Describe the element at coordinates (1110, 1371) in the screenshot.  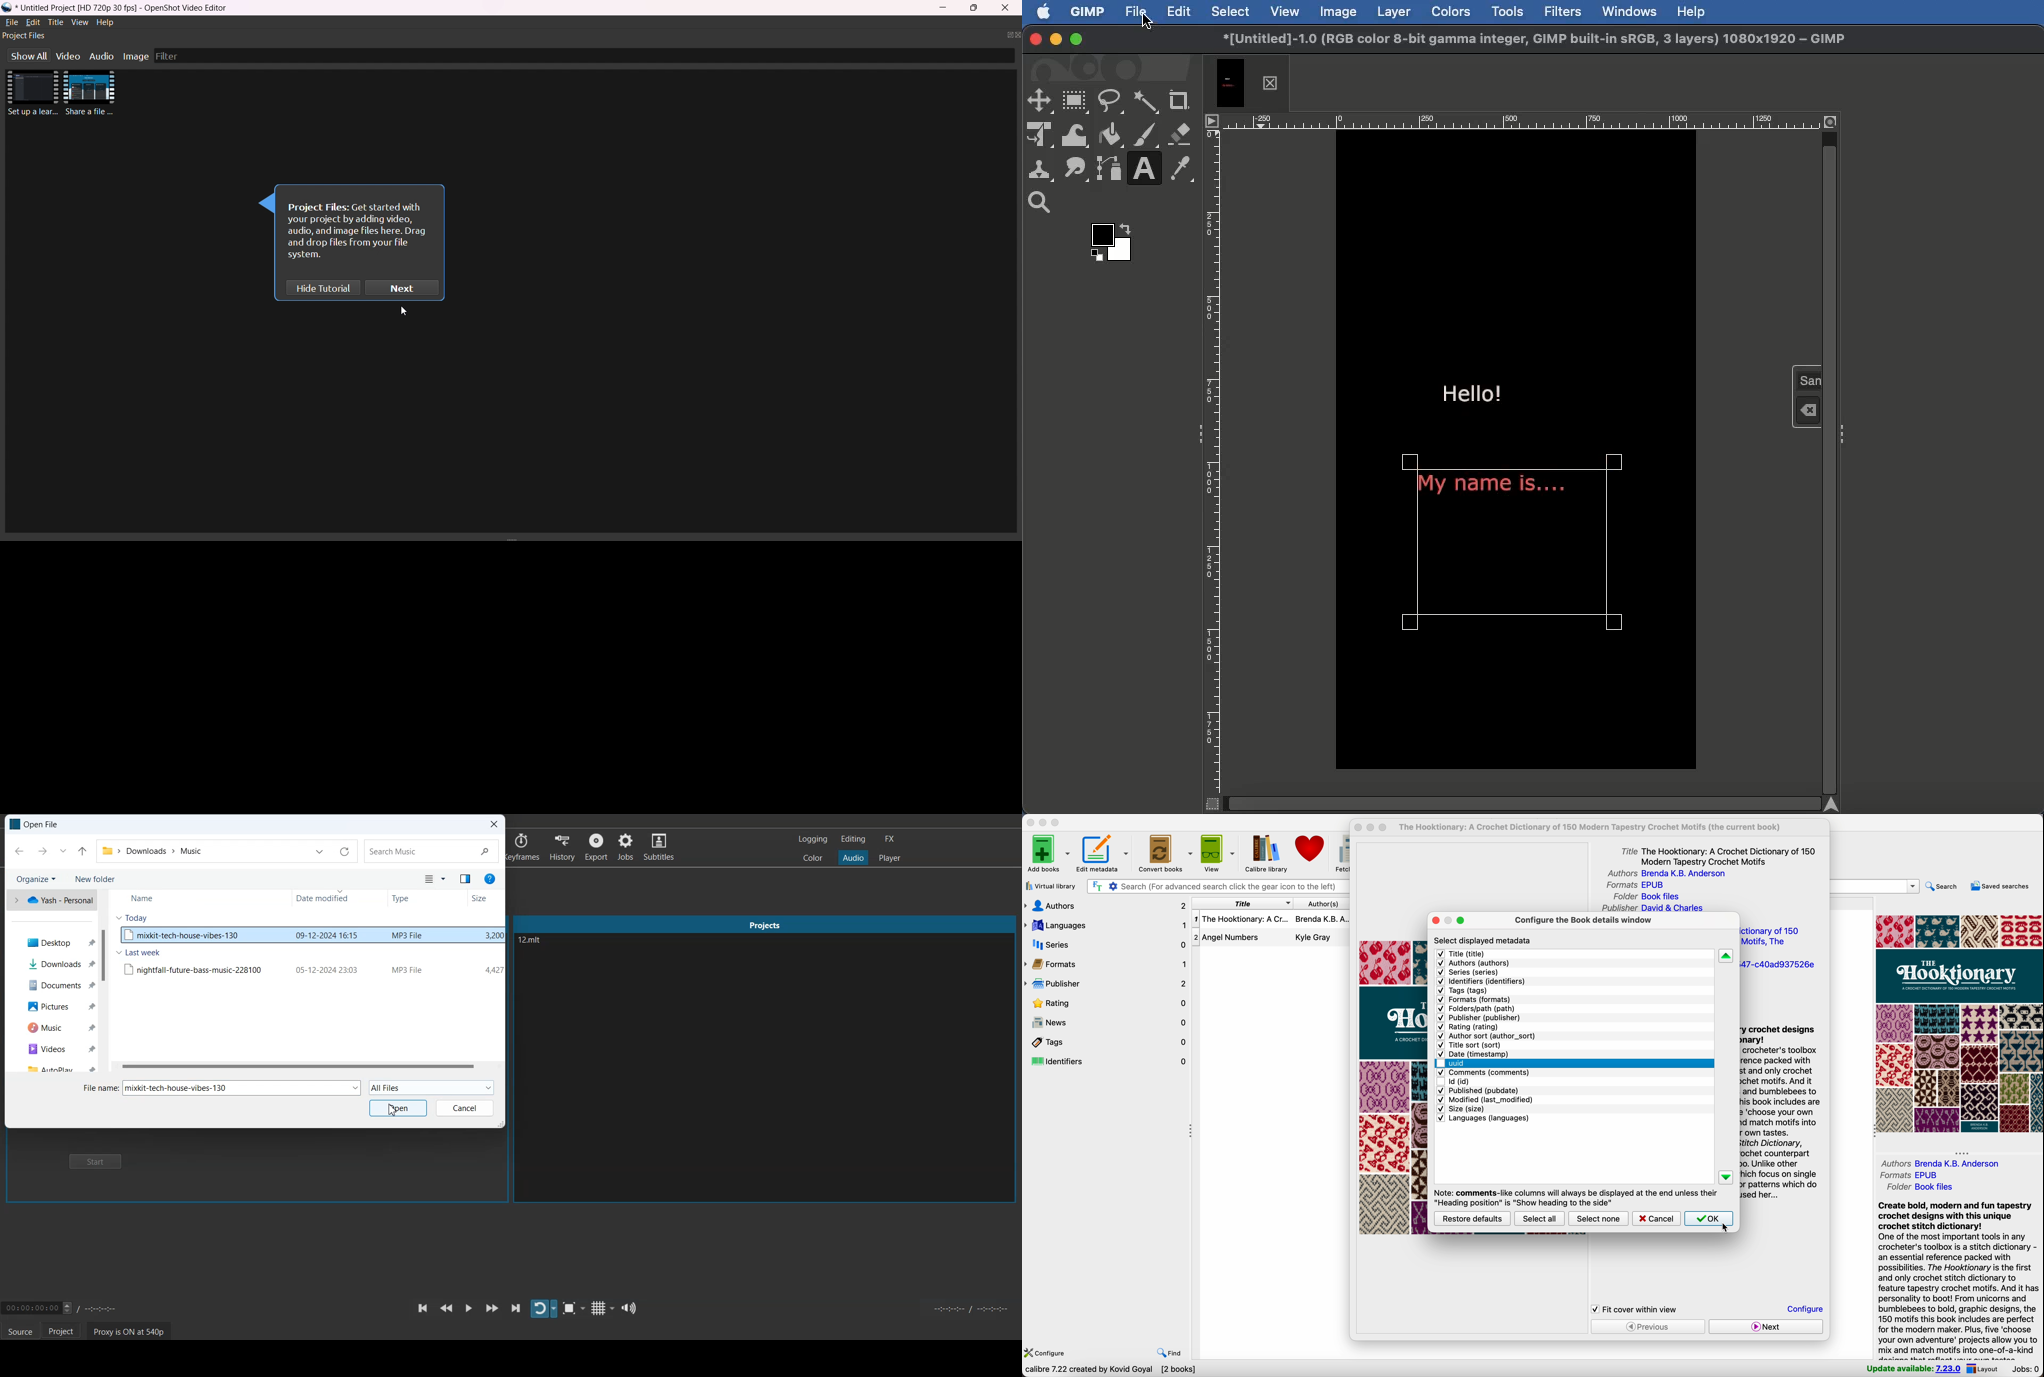
I see `data` at that location.